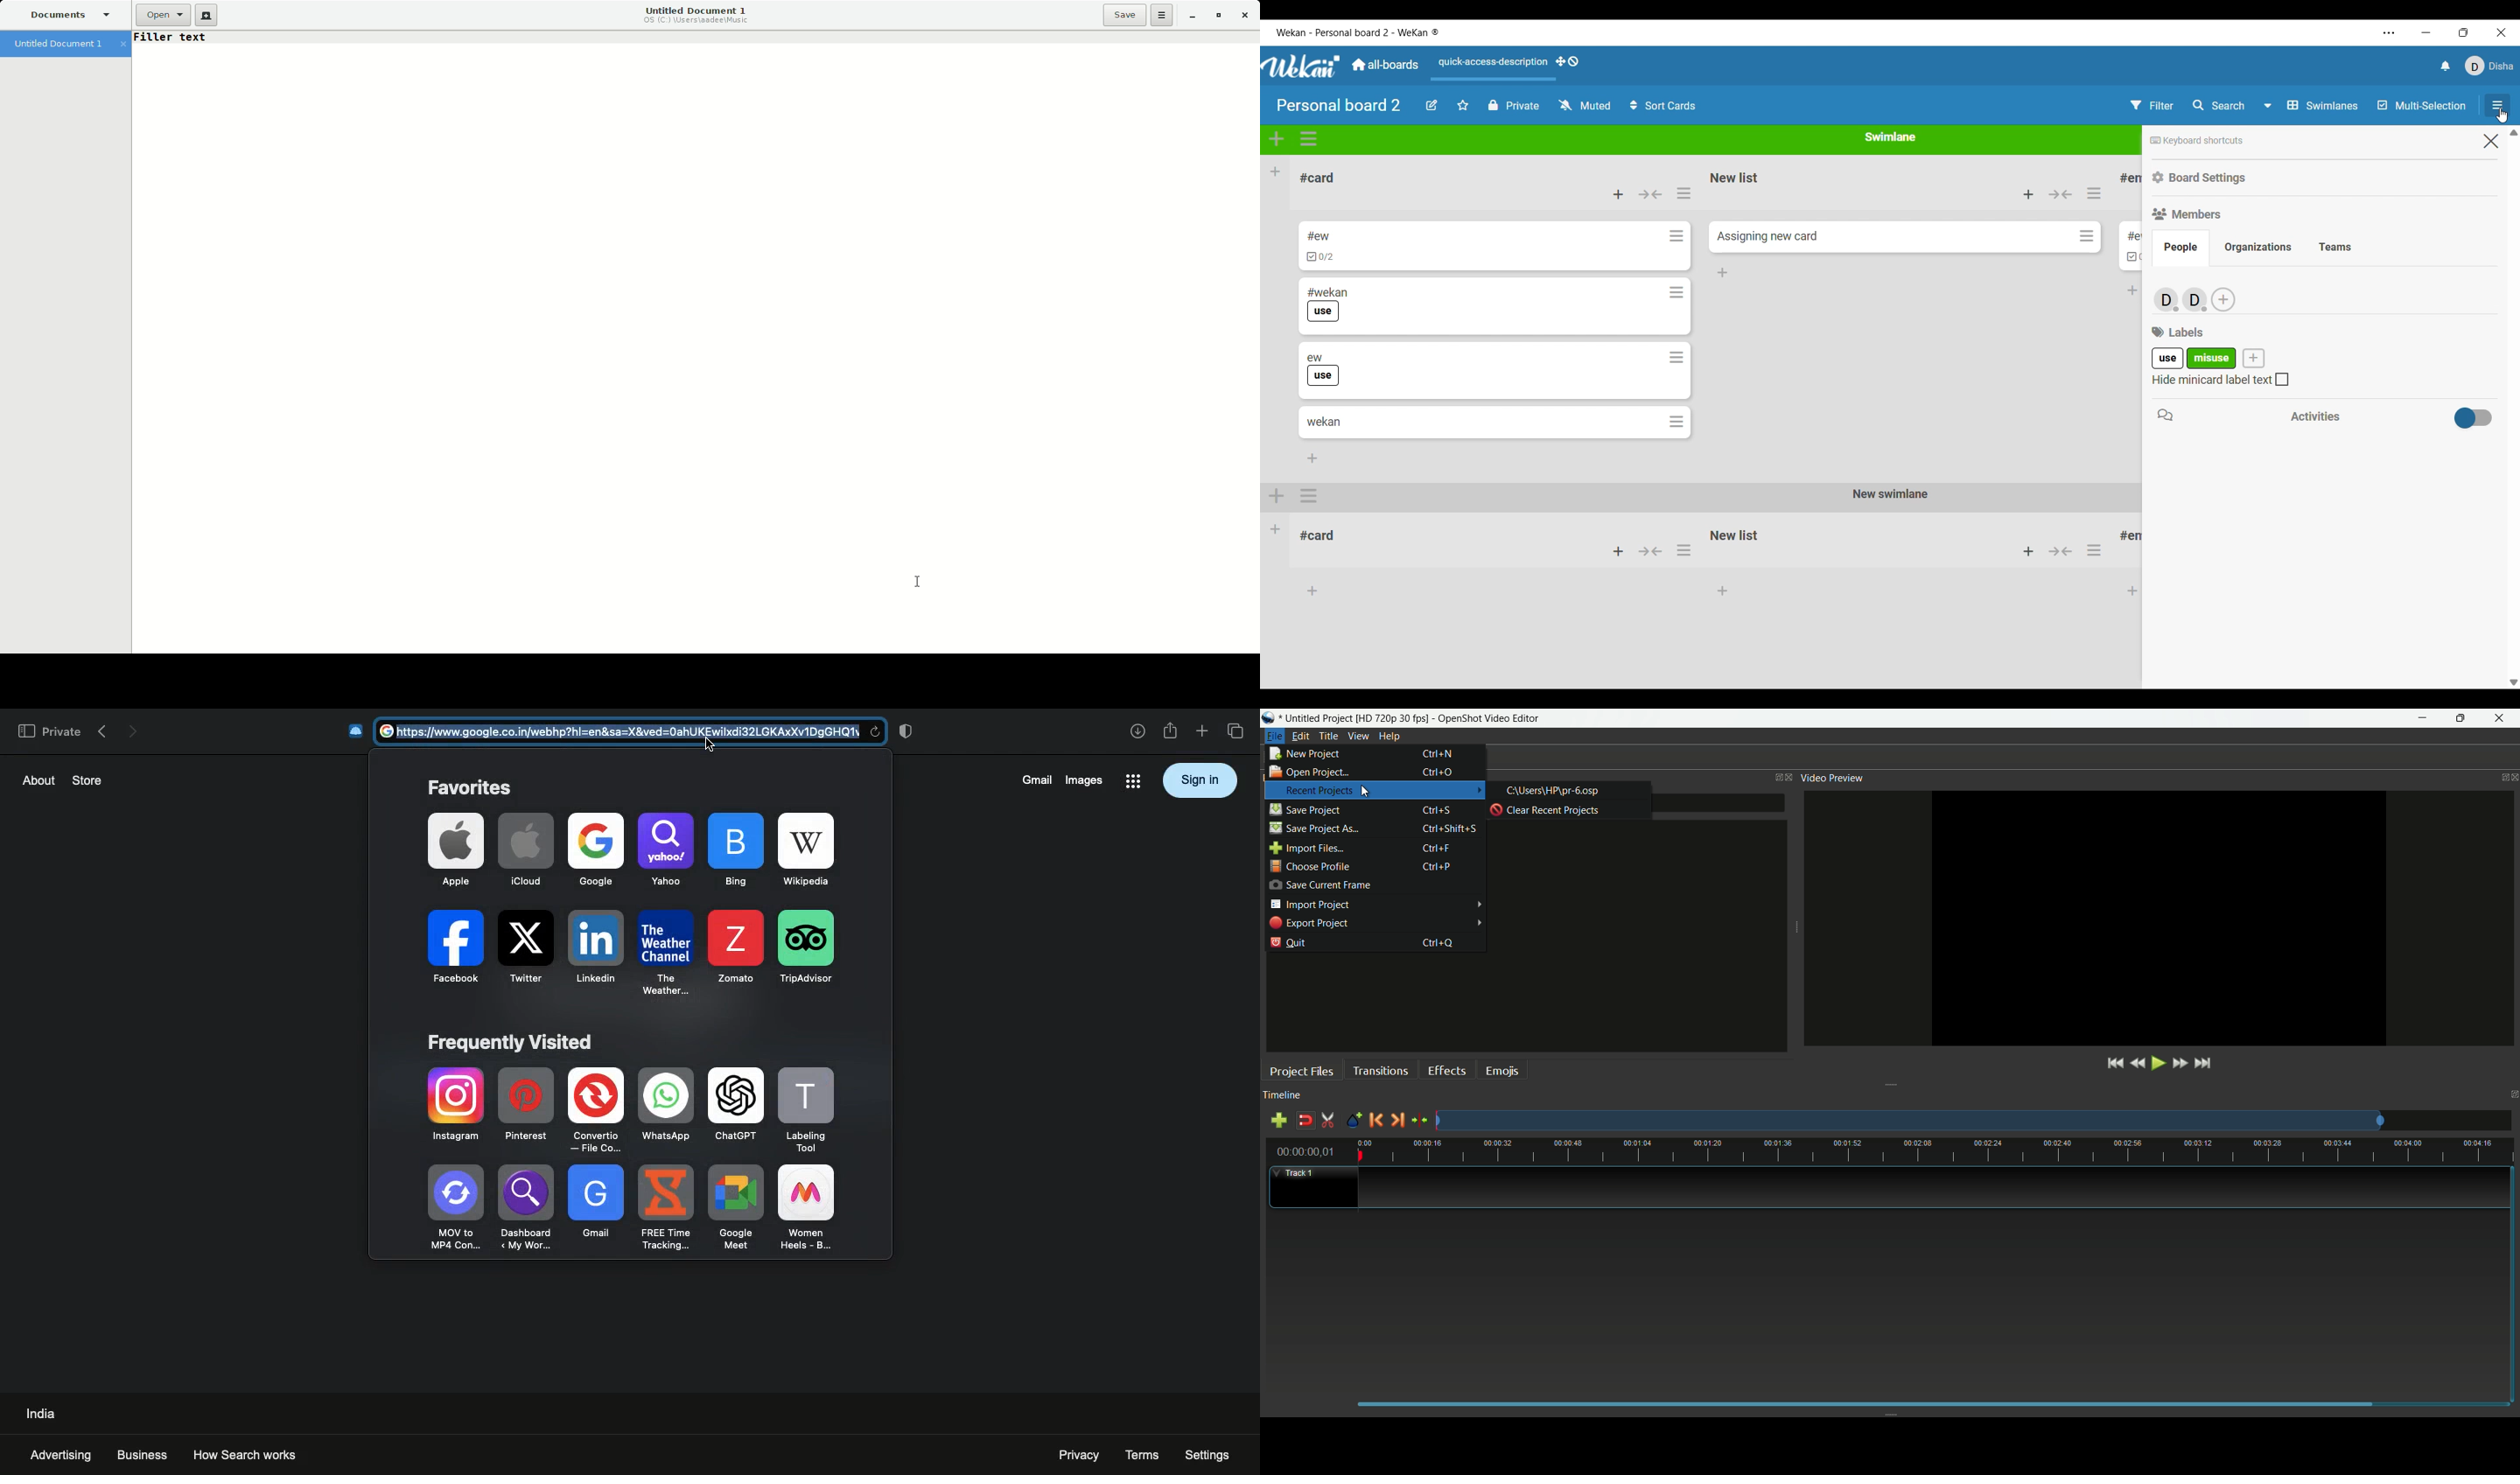 This screenshot has width=2520, height=1484. What do you see at coordinates (1586, 106) in the screenshot?
I see `Change watch options` at bounding box center [1586, 106].